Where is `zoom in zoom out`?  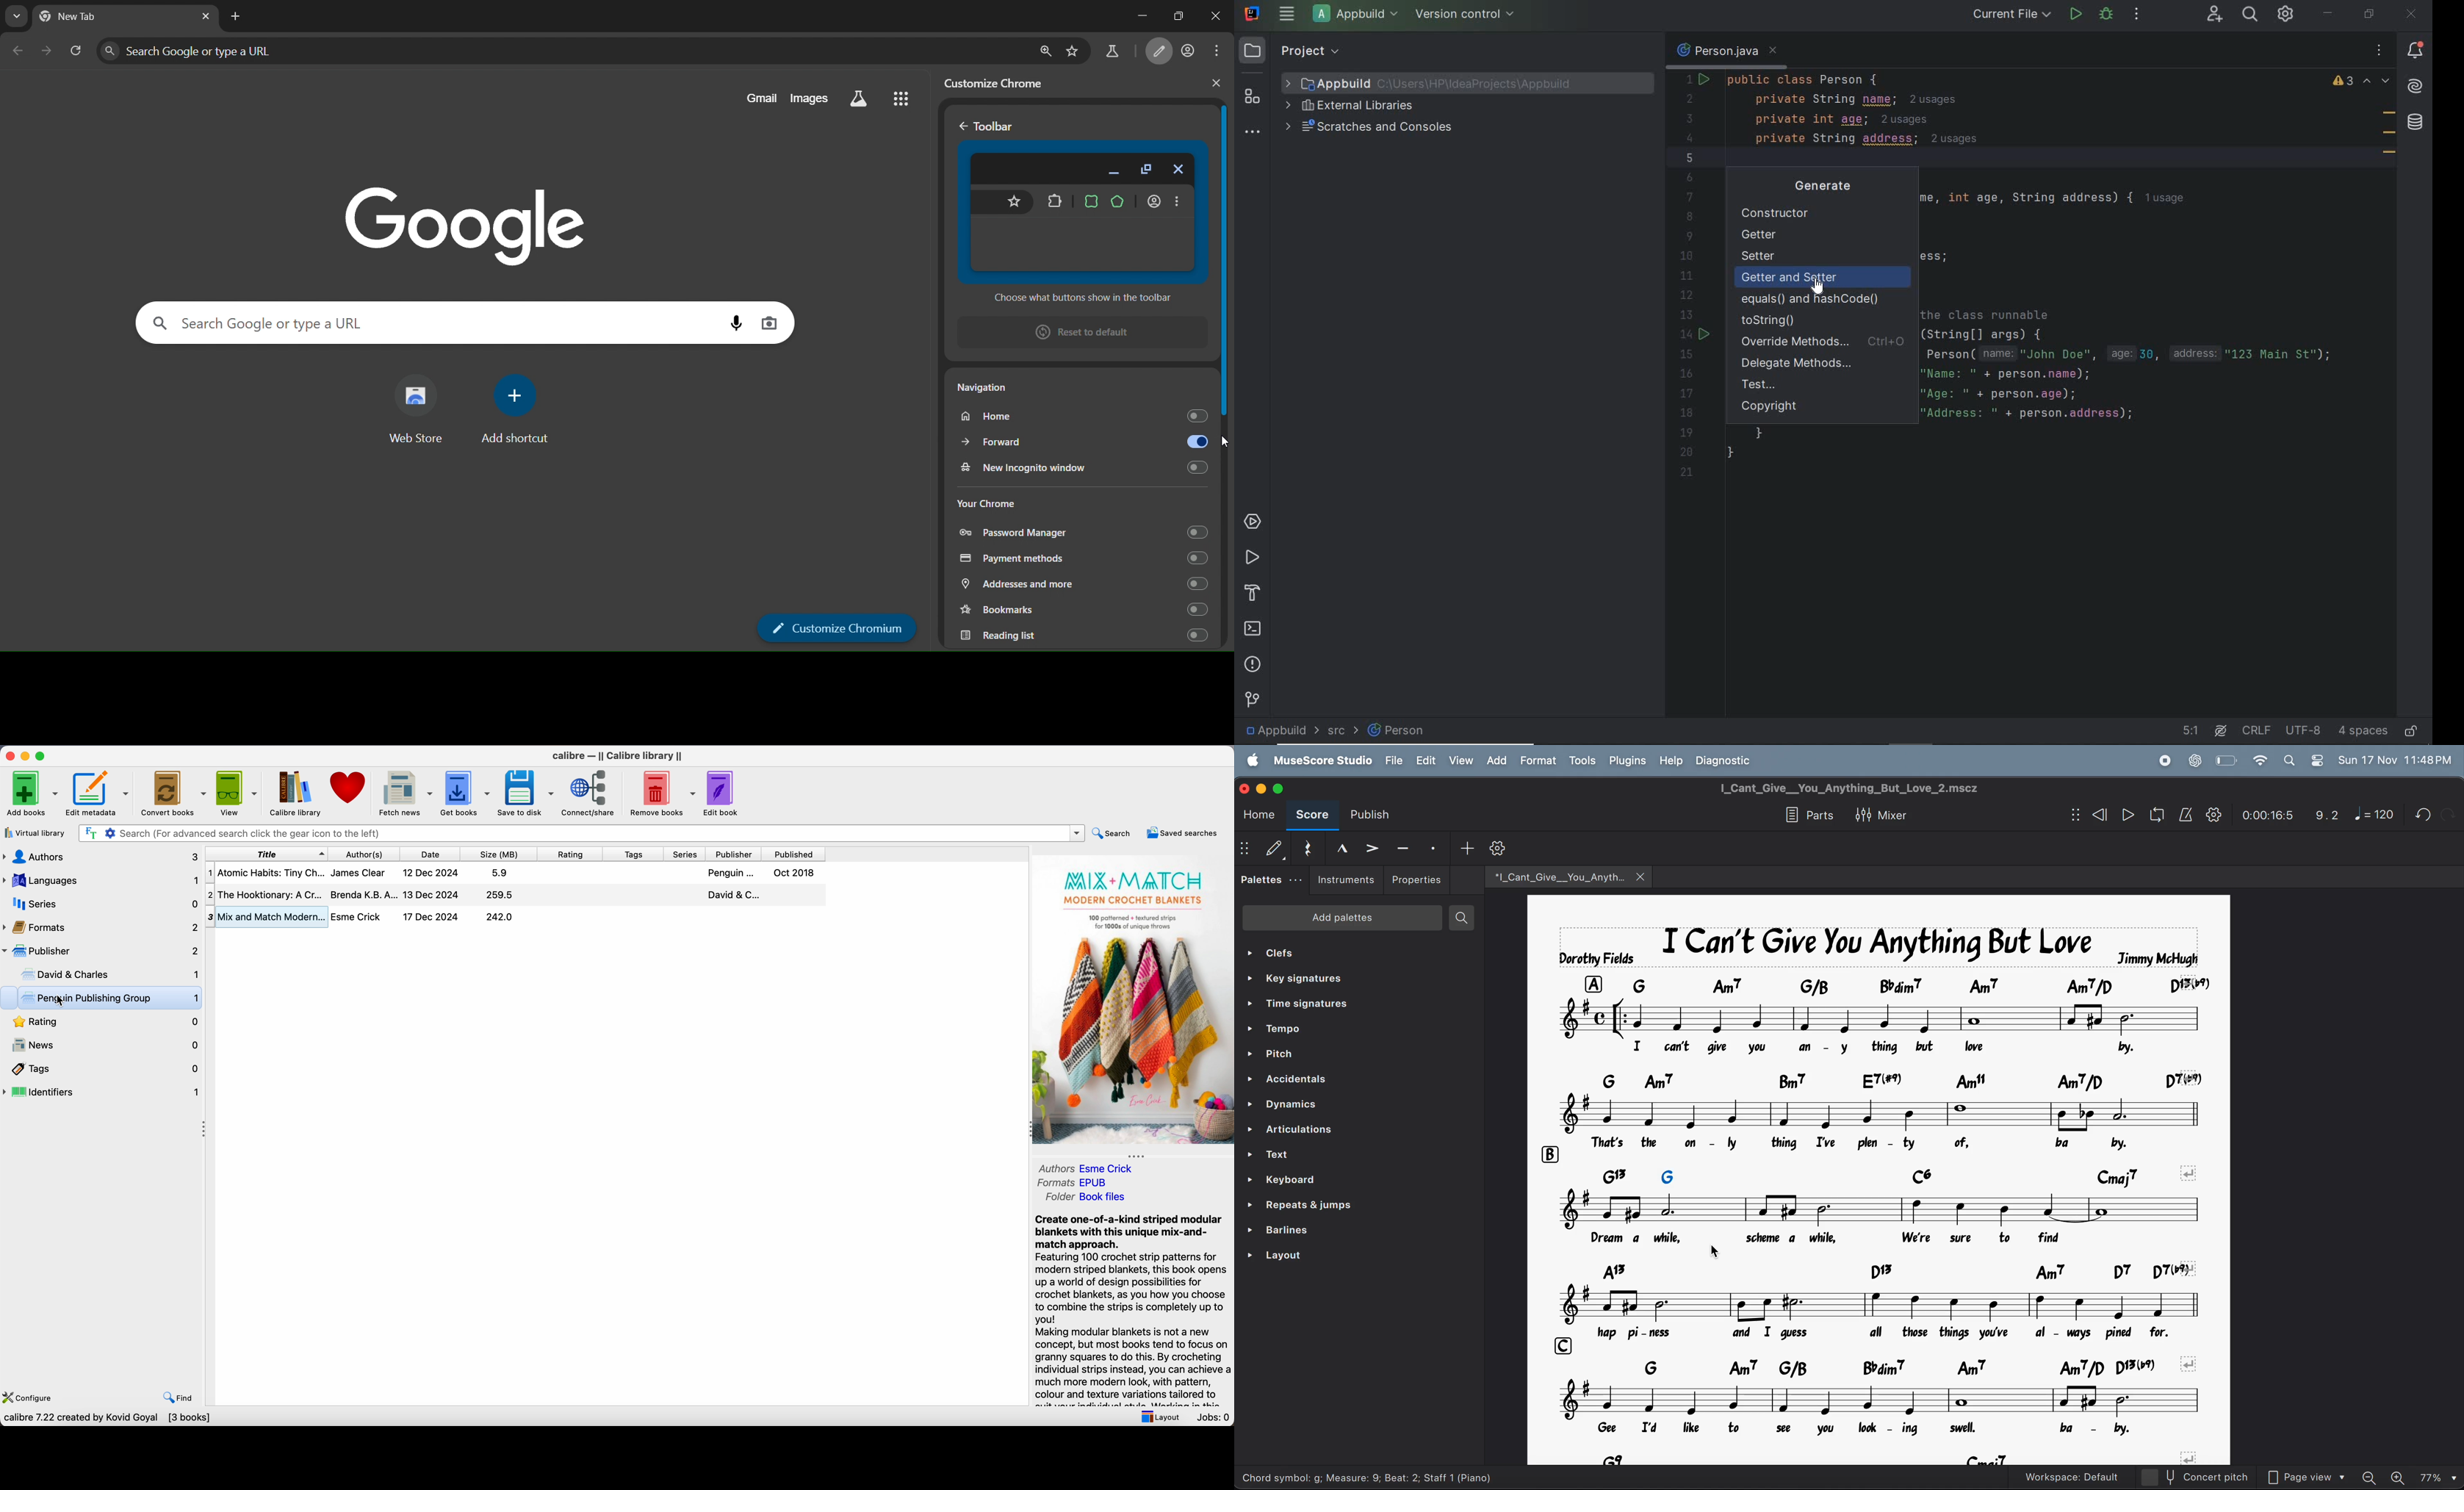 zoom in zoom out is located at coordinates (2407, 1478).